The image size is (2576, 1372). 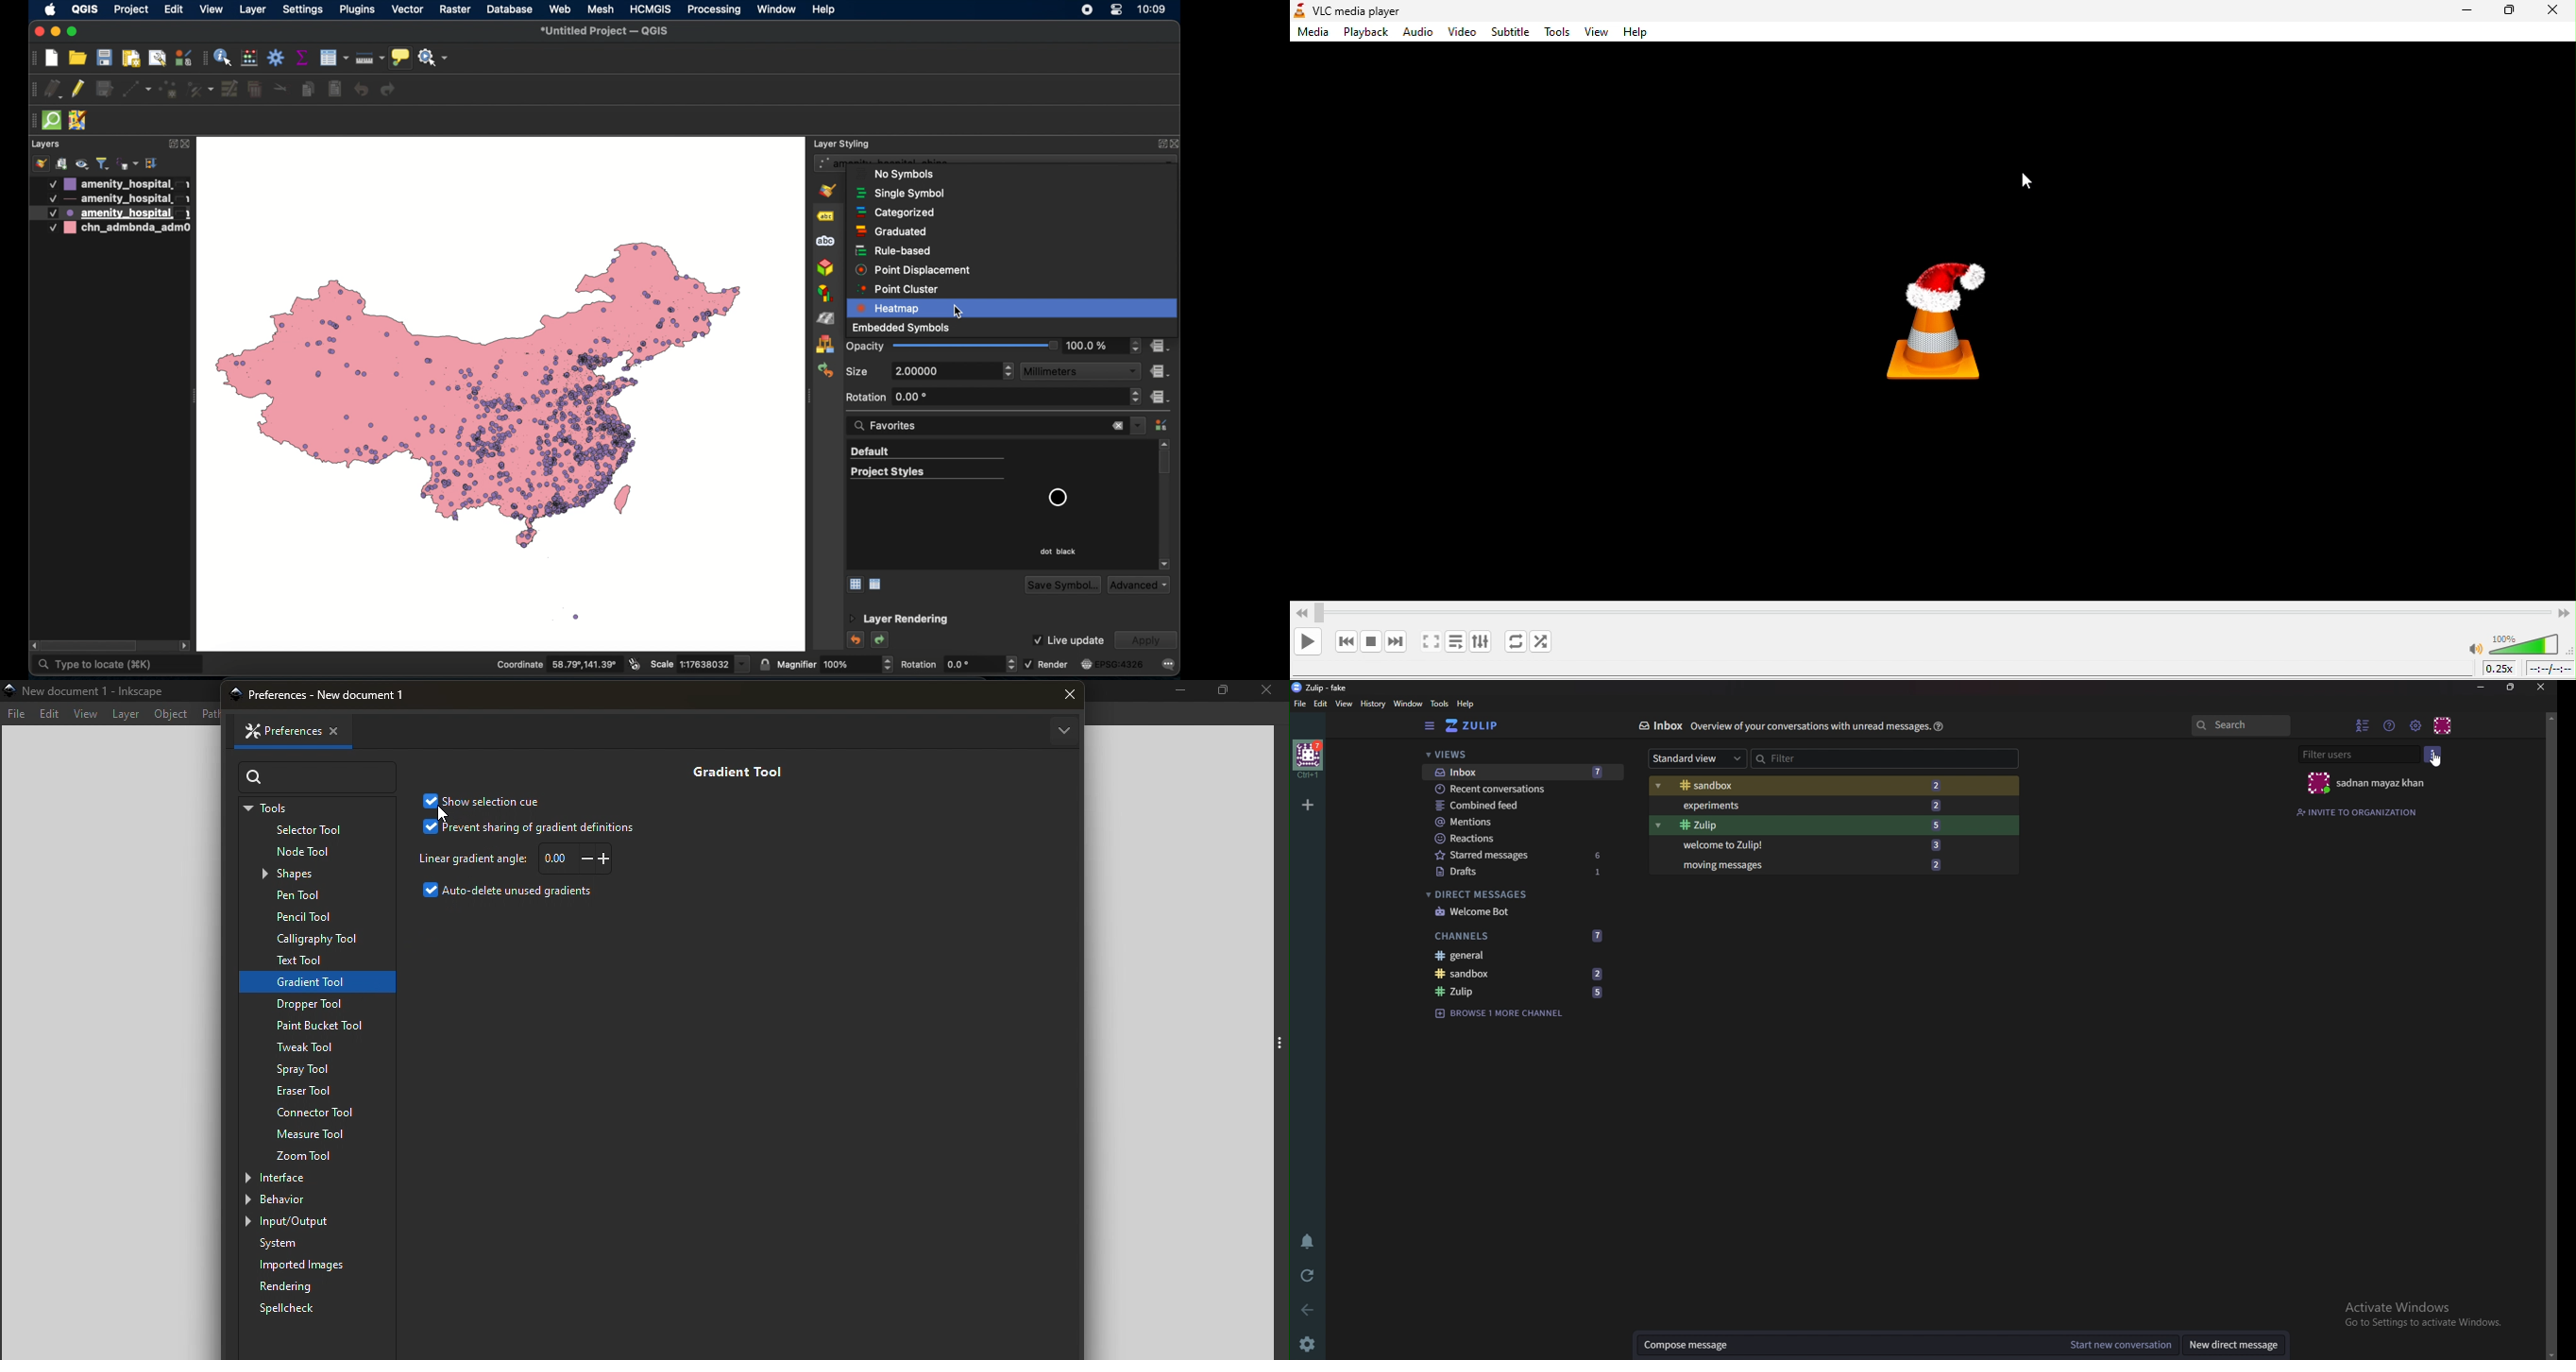 What do you see at coordinates (732, 770) in the screenshot?
I see `Gradient tool` at bounding box center [732, 770].